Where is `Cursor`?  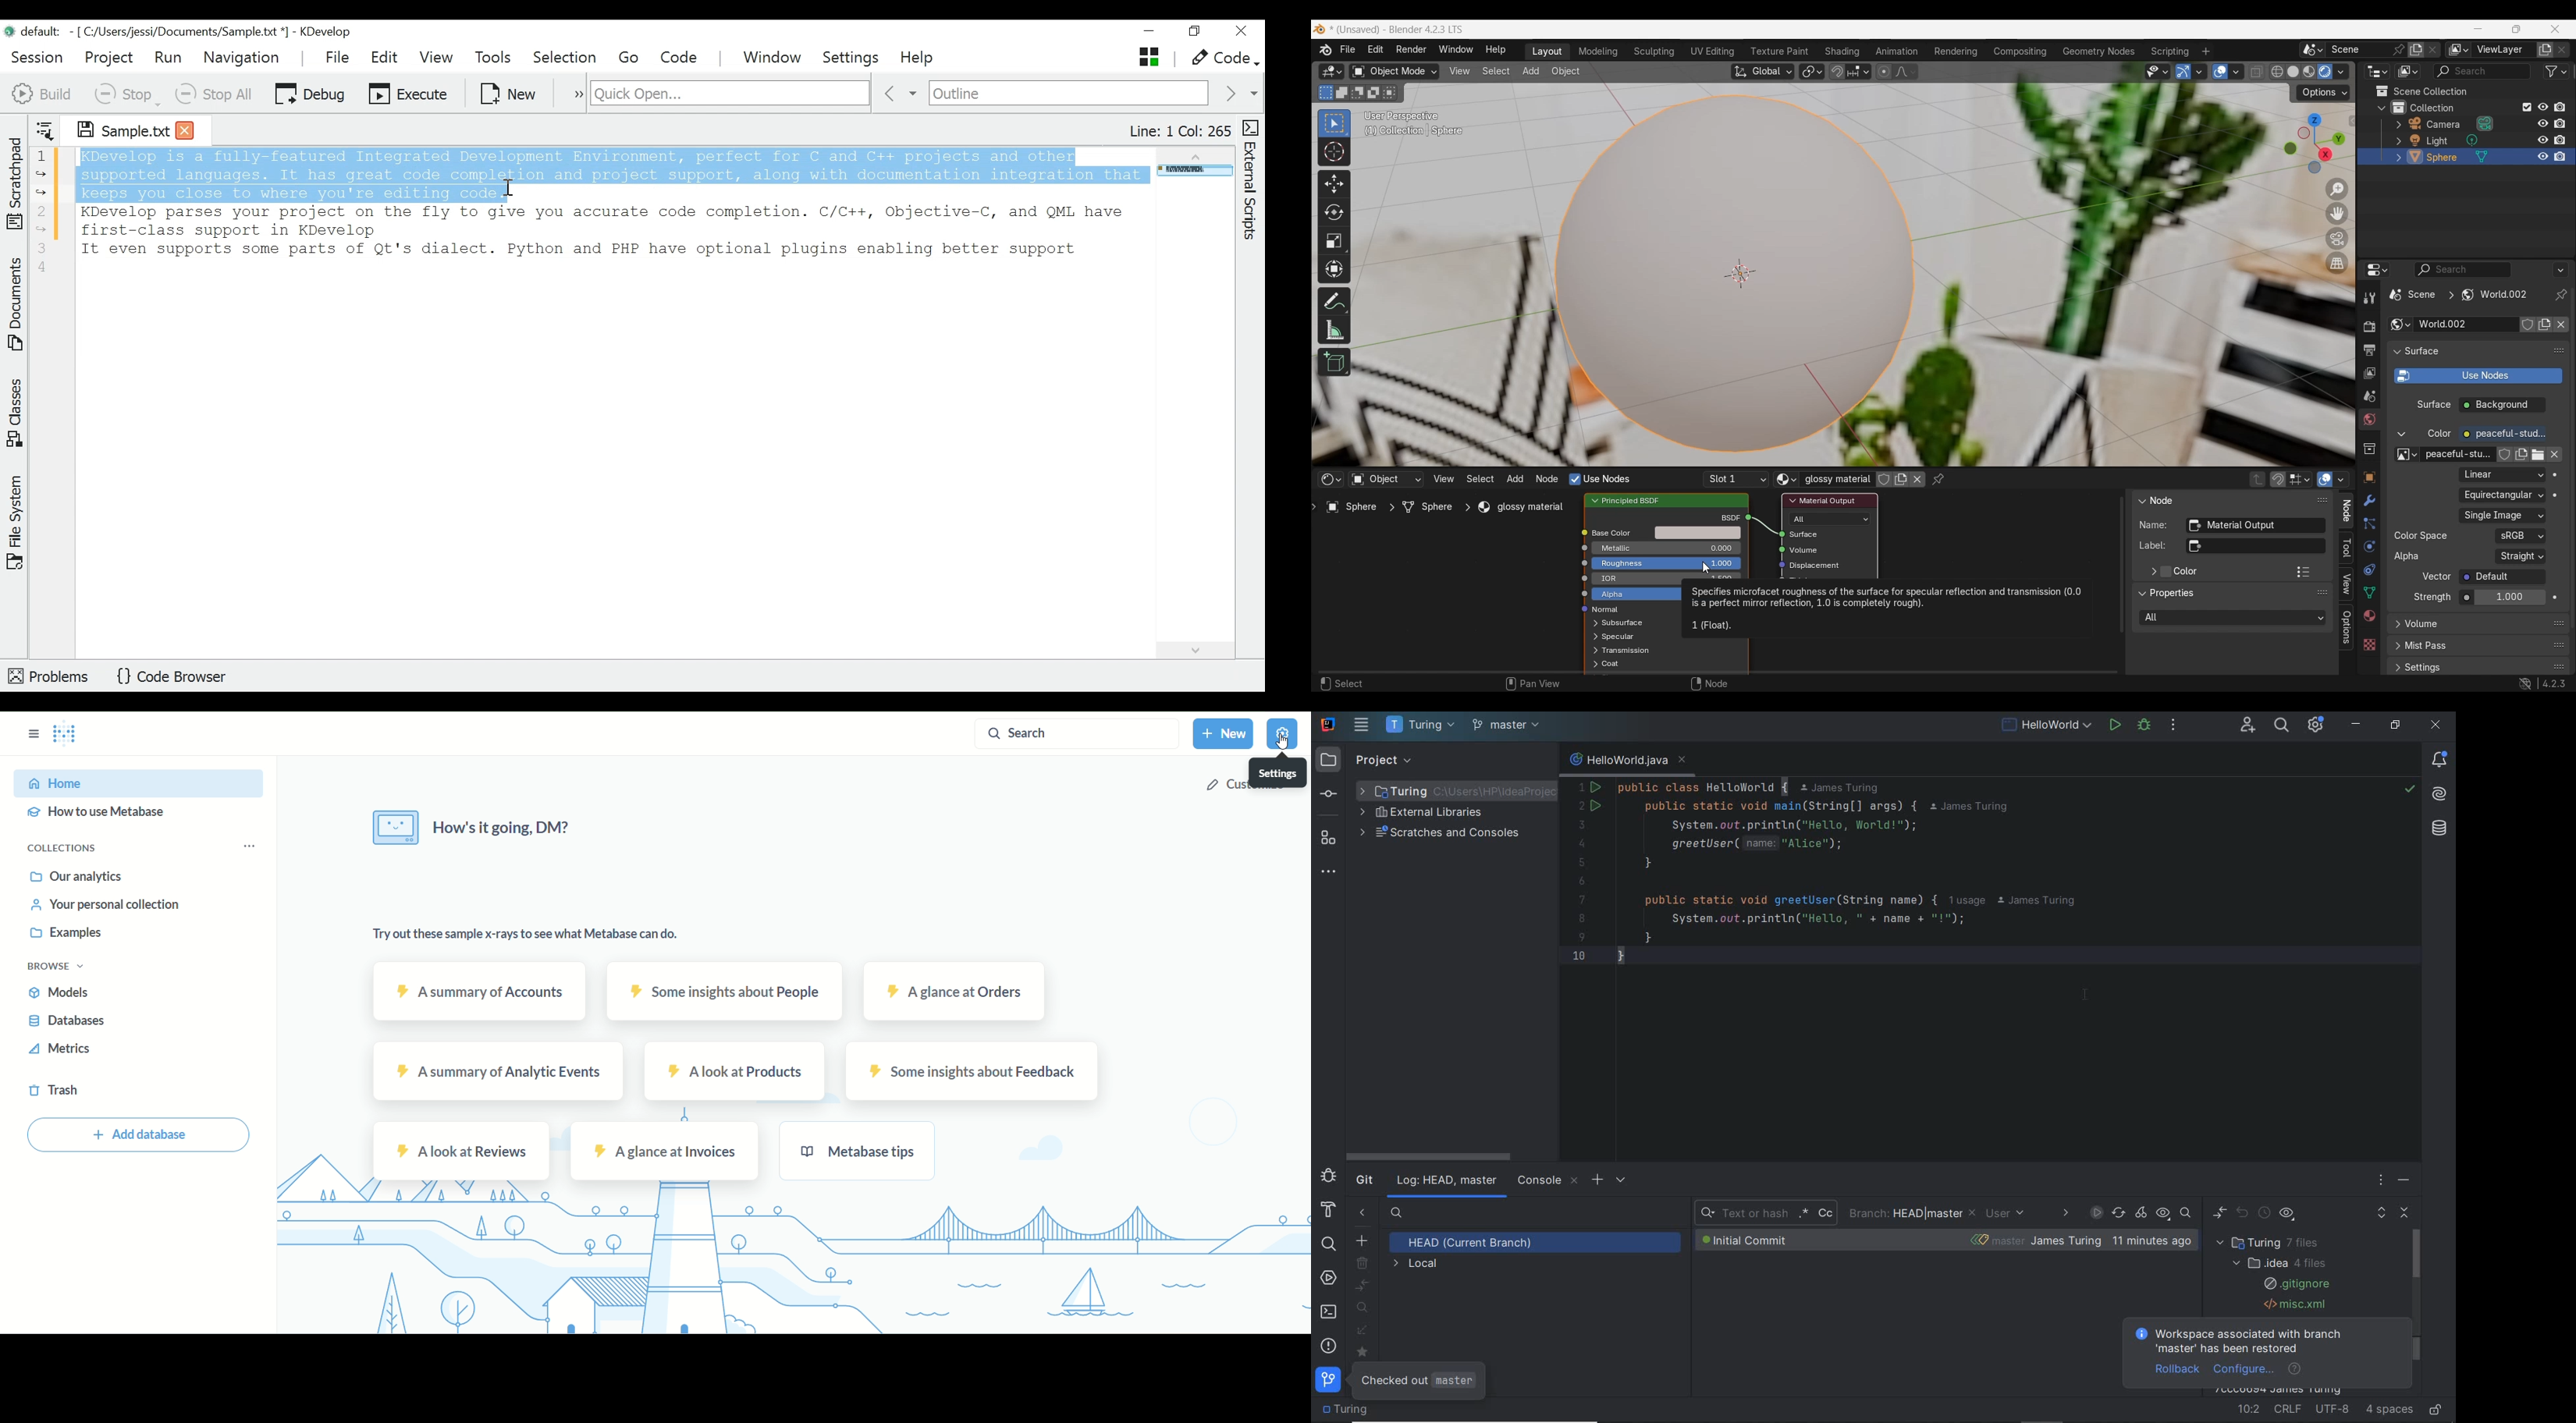
Cursor is located at coordinates (1276, 747).